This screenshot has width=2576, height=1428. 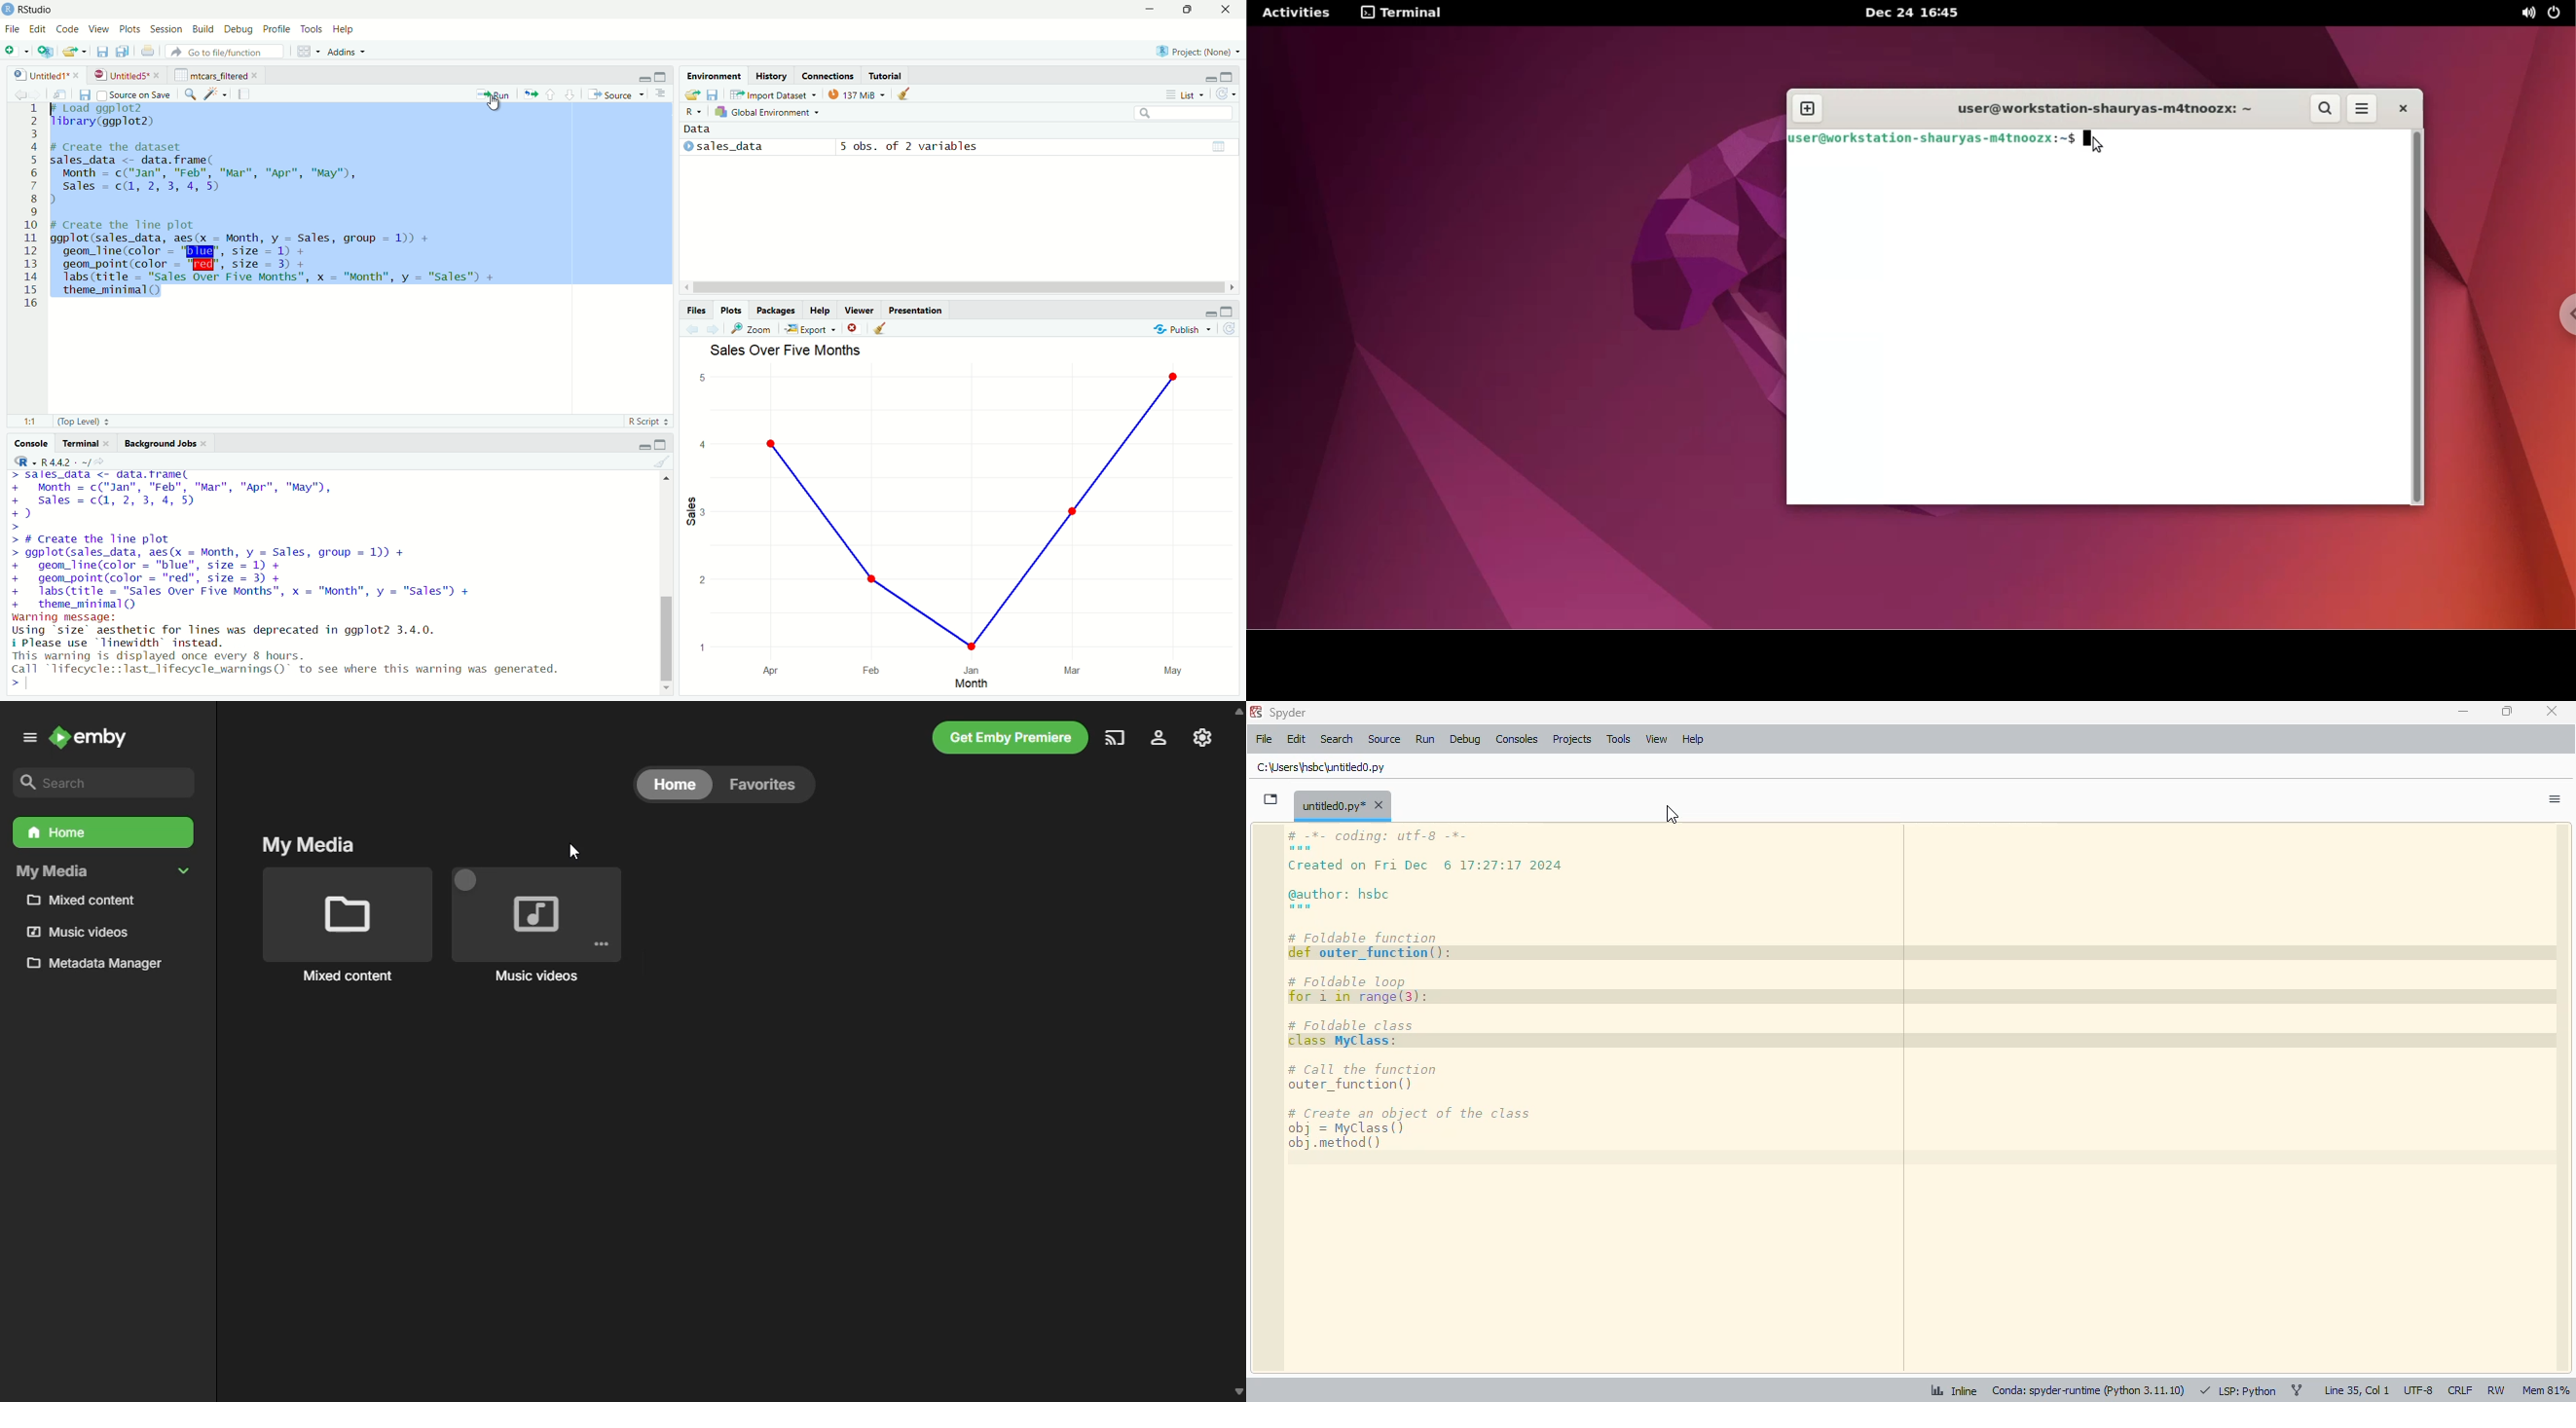 What do you see at coordinates (2238, 1390) in the screenshot?
I see `LSP: python` at bounding box center [2238, 1390].